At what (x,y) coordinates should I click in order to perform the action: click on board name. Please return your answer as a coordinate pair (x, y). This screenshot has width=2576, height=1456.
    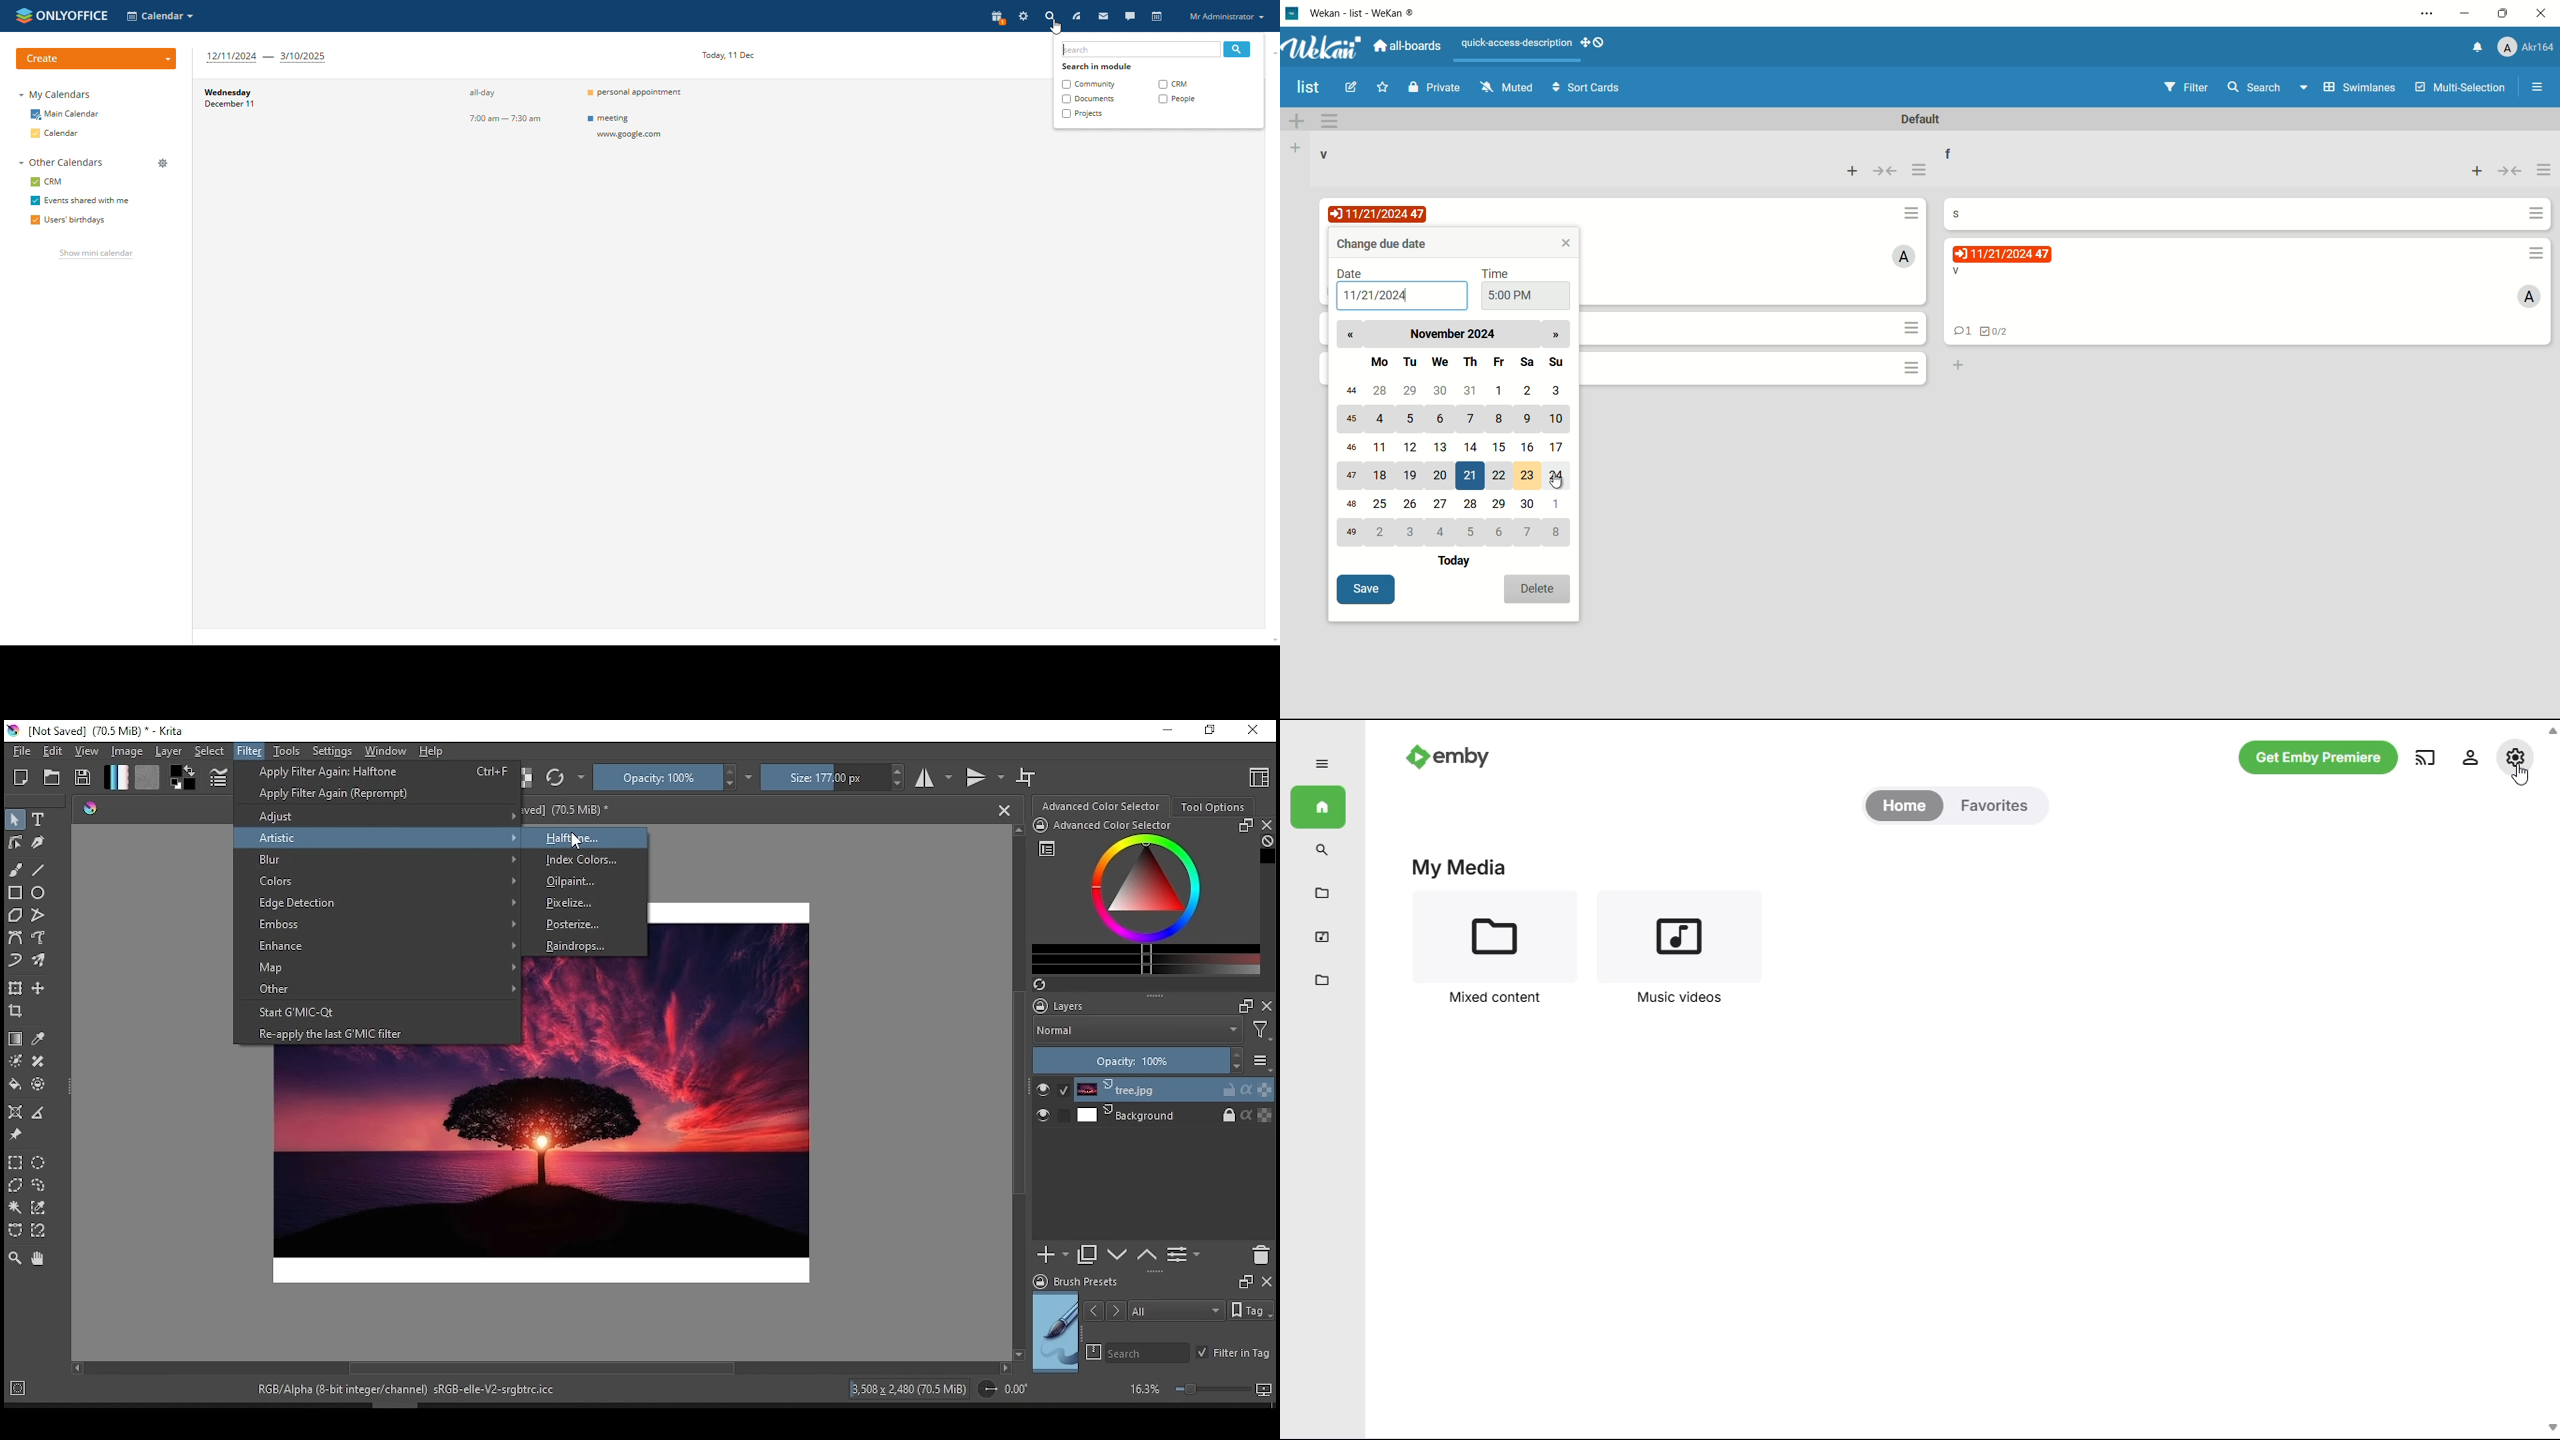
    Looking at the image, I should click on (1309, 87).